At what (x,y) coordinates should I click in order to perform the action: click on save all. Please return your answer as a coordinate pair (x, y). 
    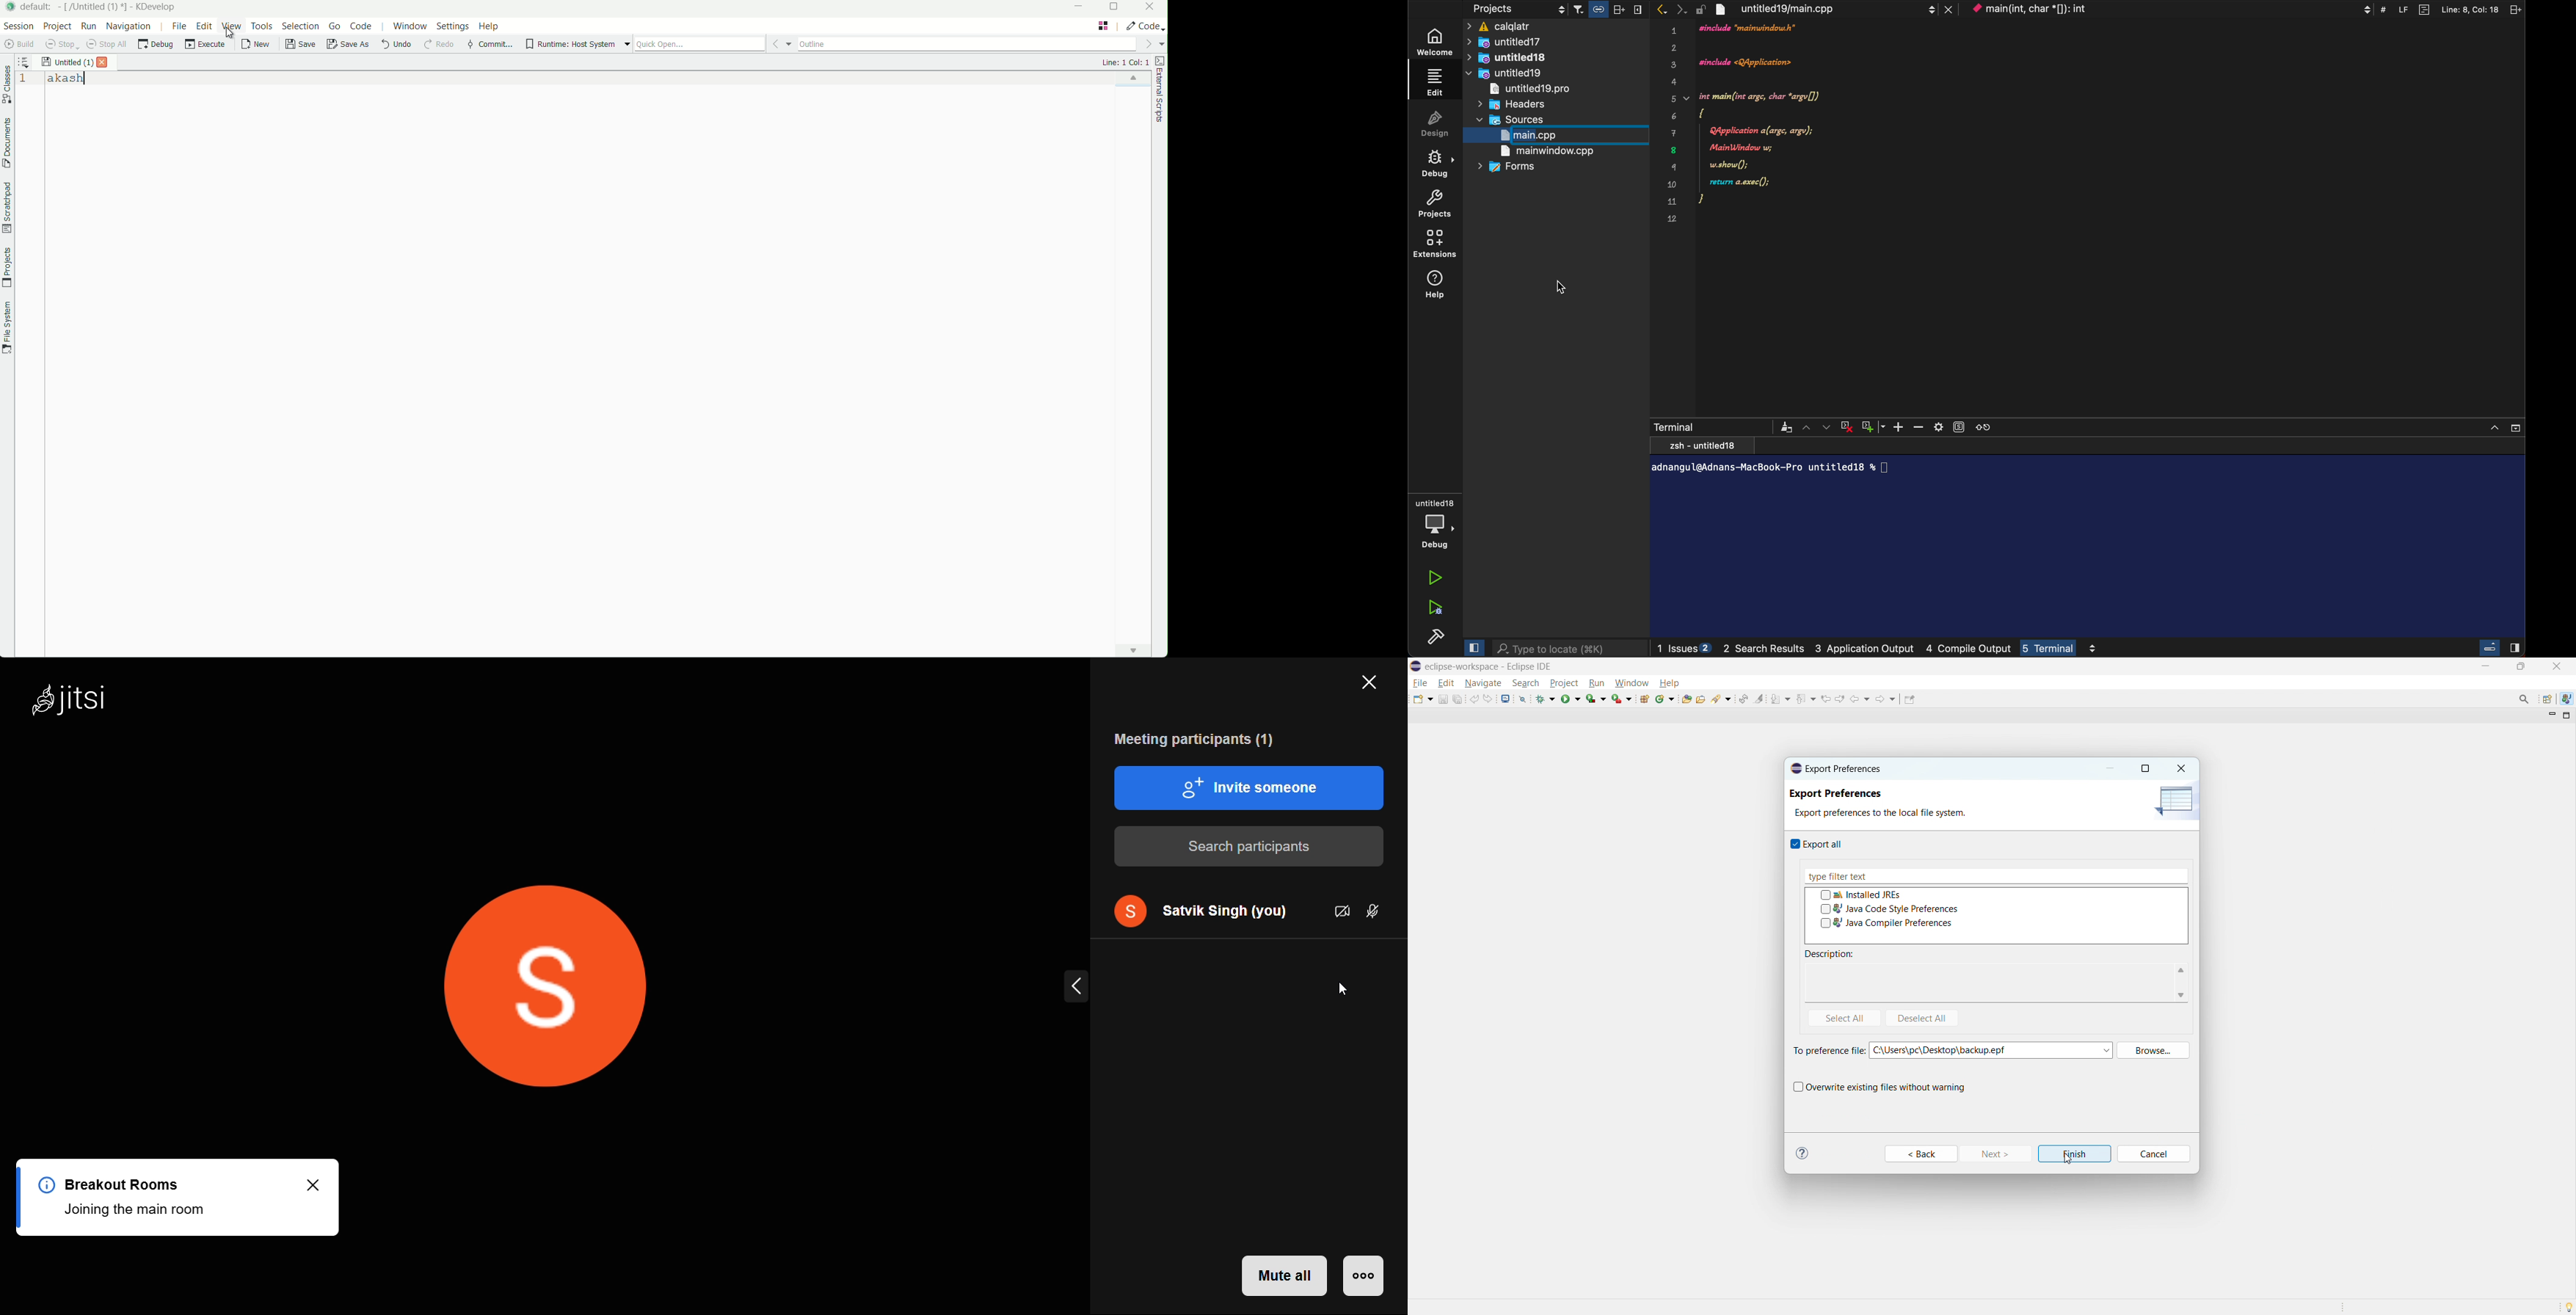
    Looking at the image, I should click on (1458, 699).